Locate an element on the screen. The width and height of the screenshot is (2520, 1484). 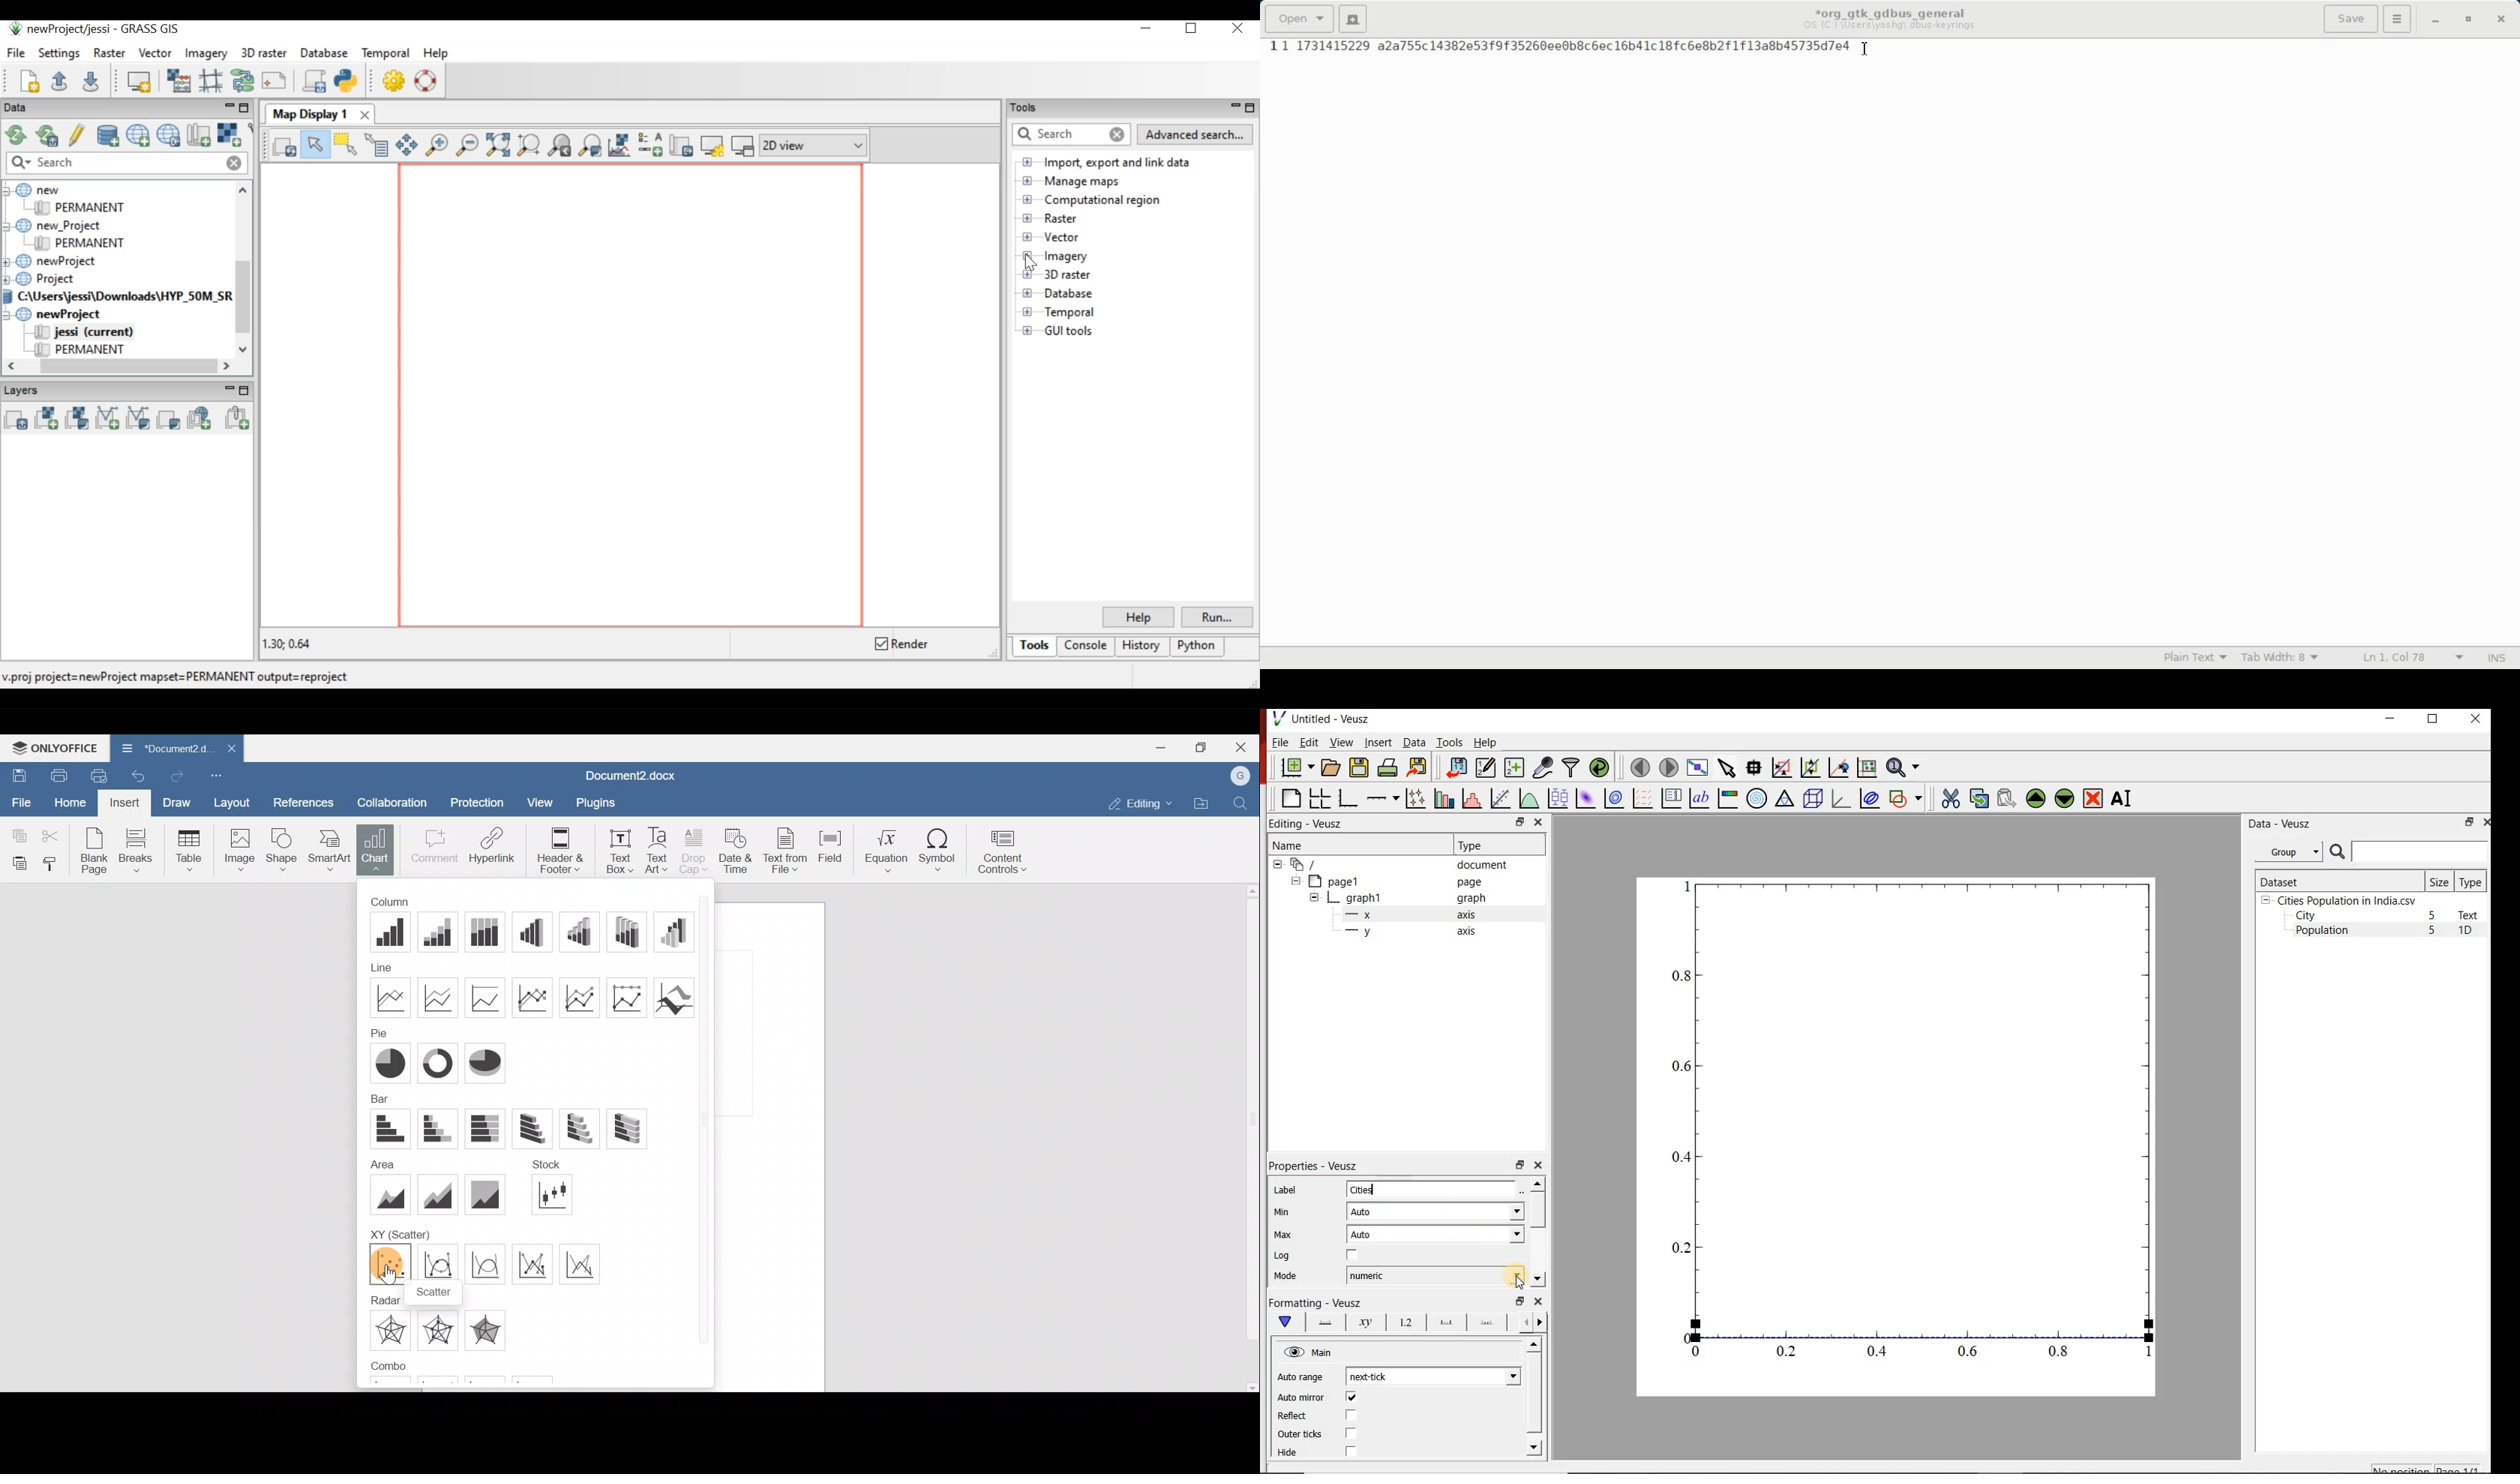
scrollbar is located at coordinates (1536, 1398).